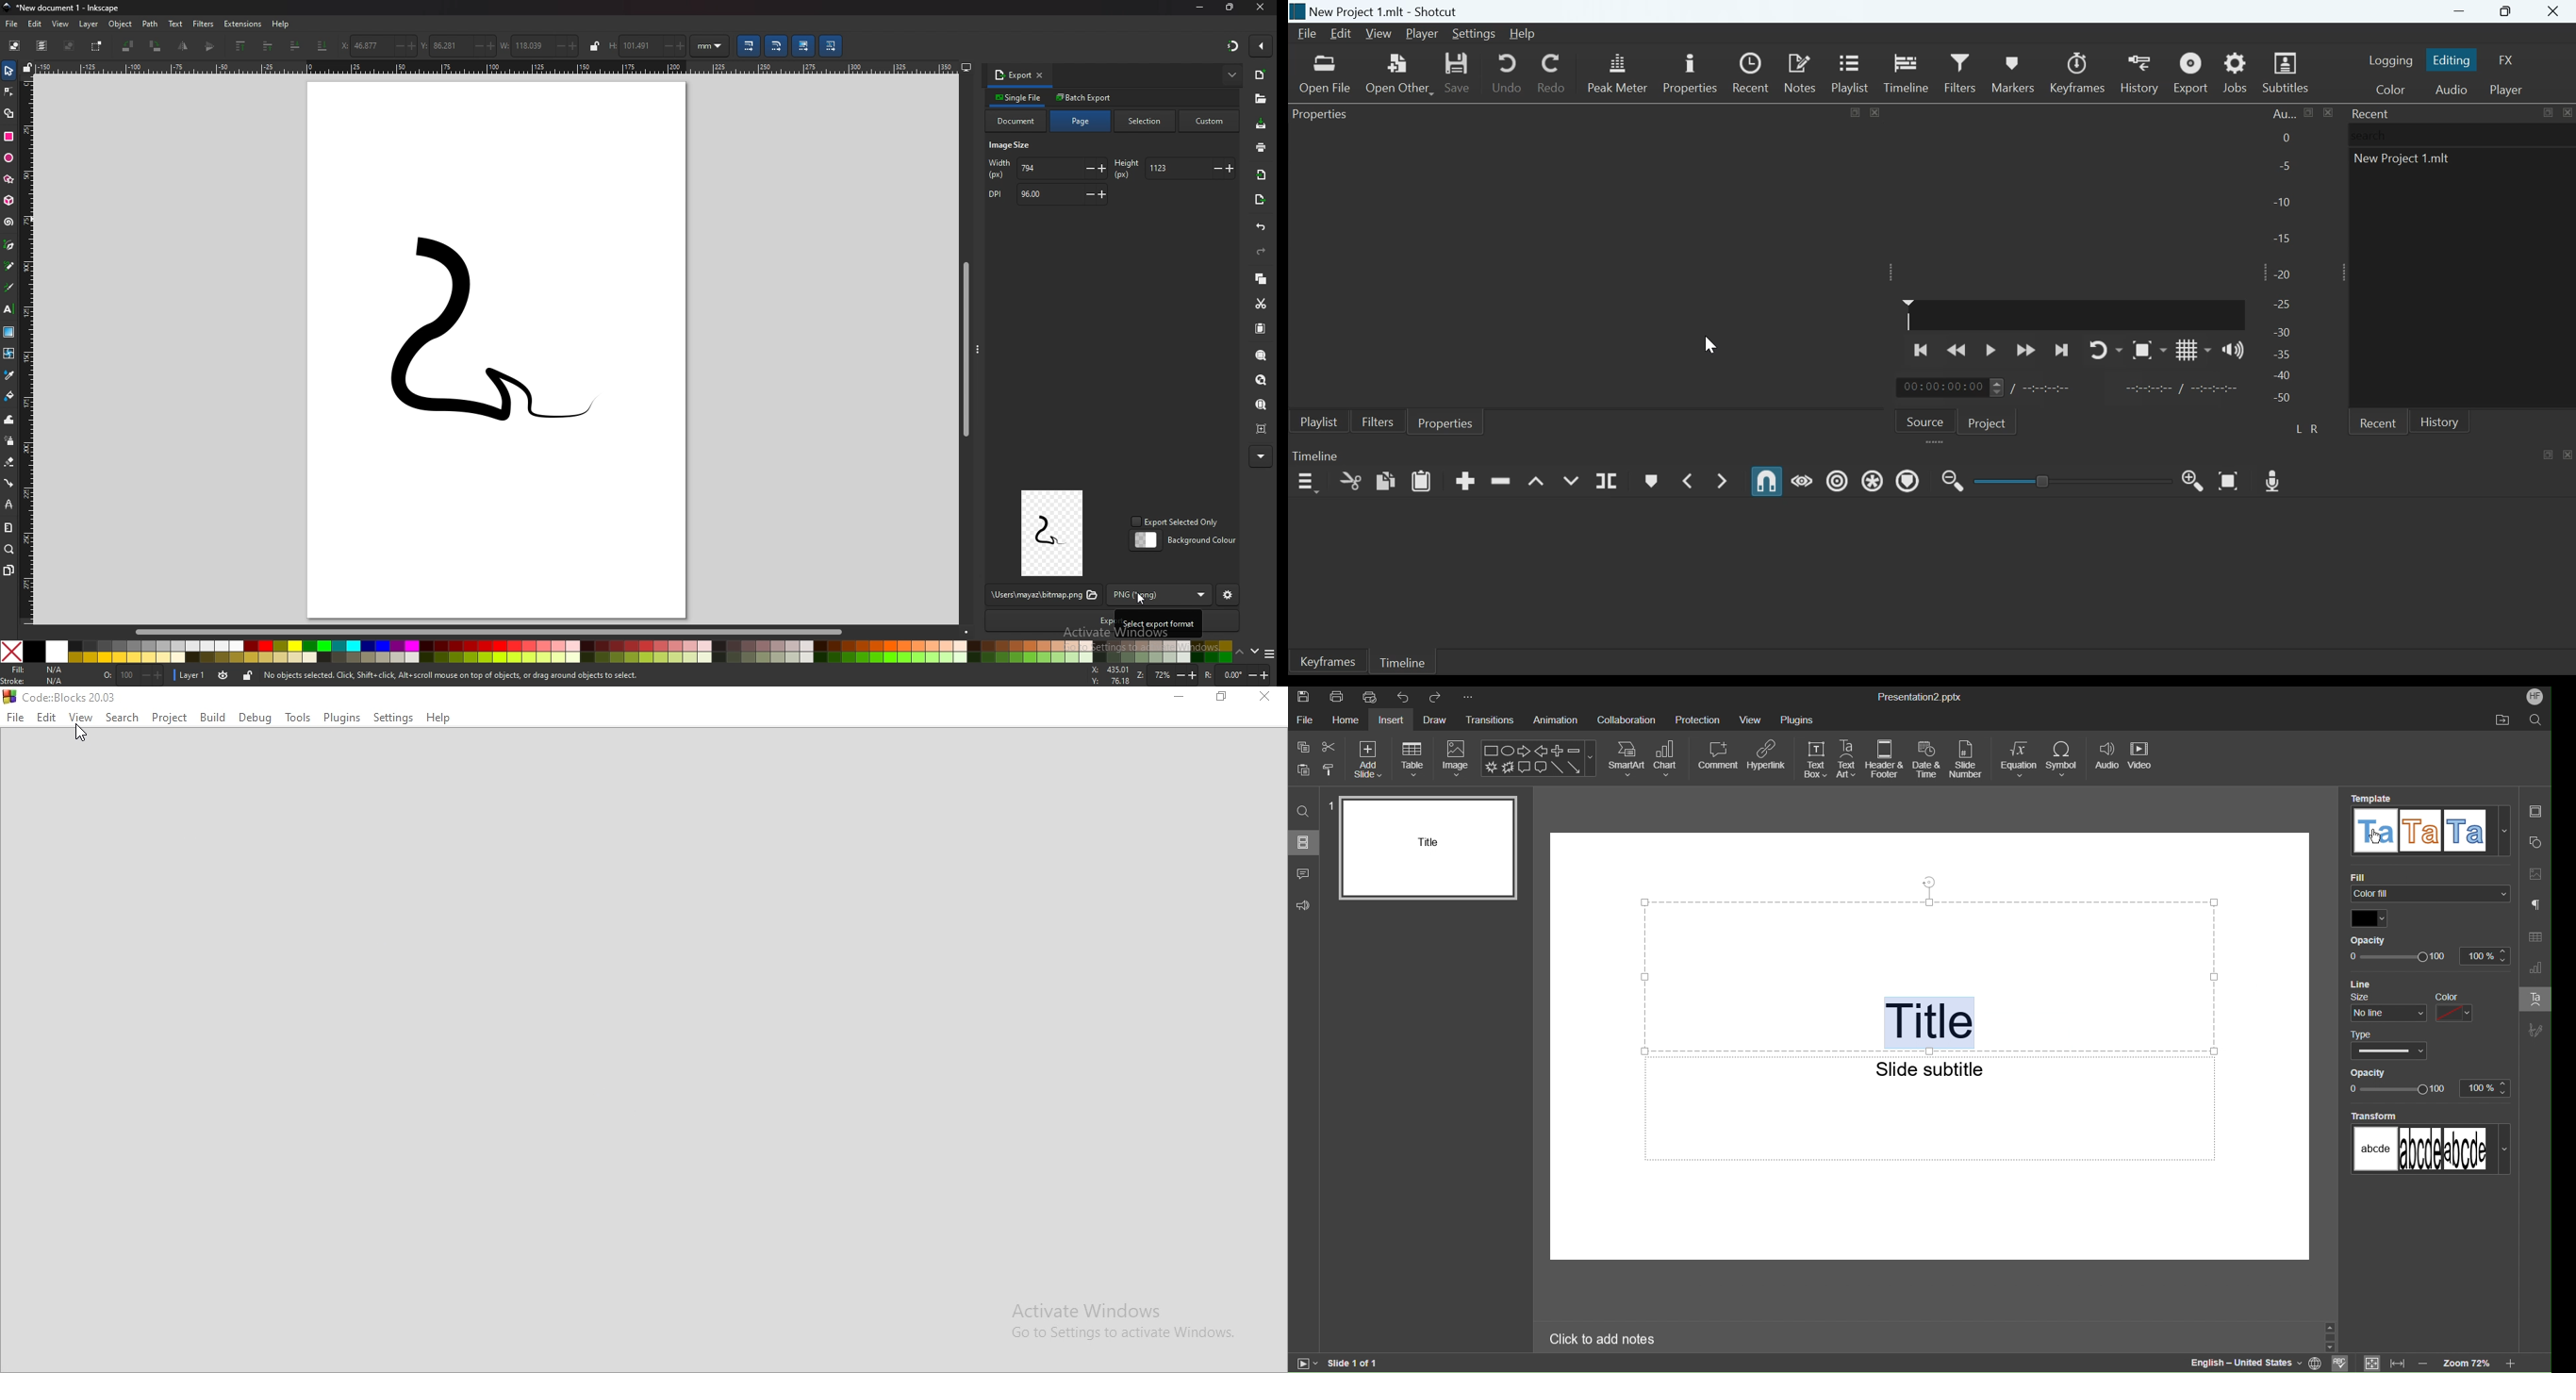  I want to click on Ripple, so click(1837, 480).